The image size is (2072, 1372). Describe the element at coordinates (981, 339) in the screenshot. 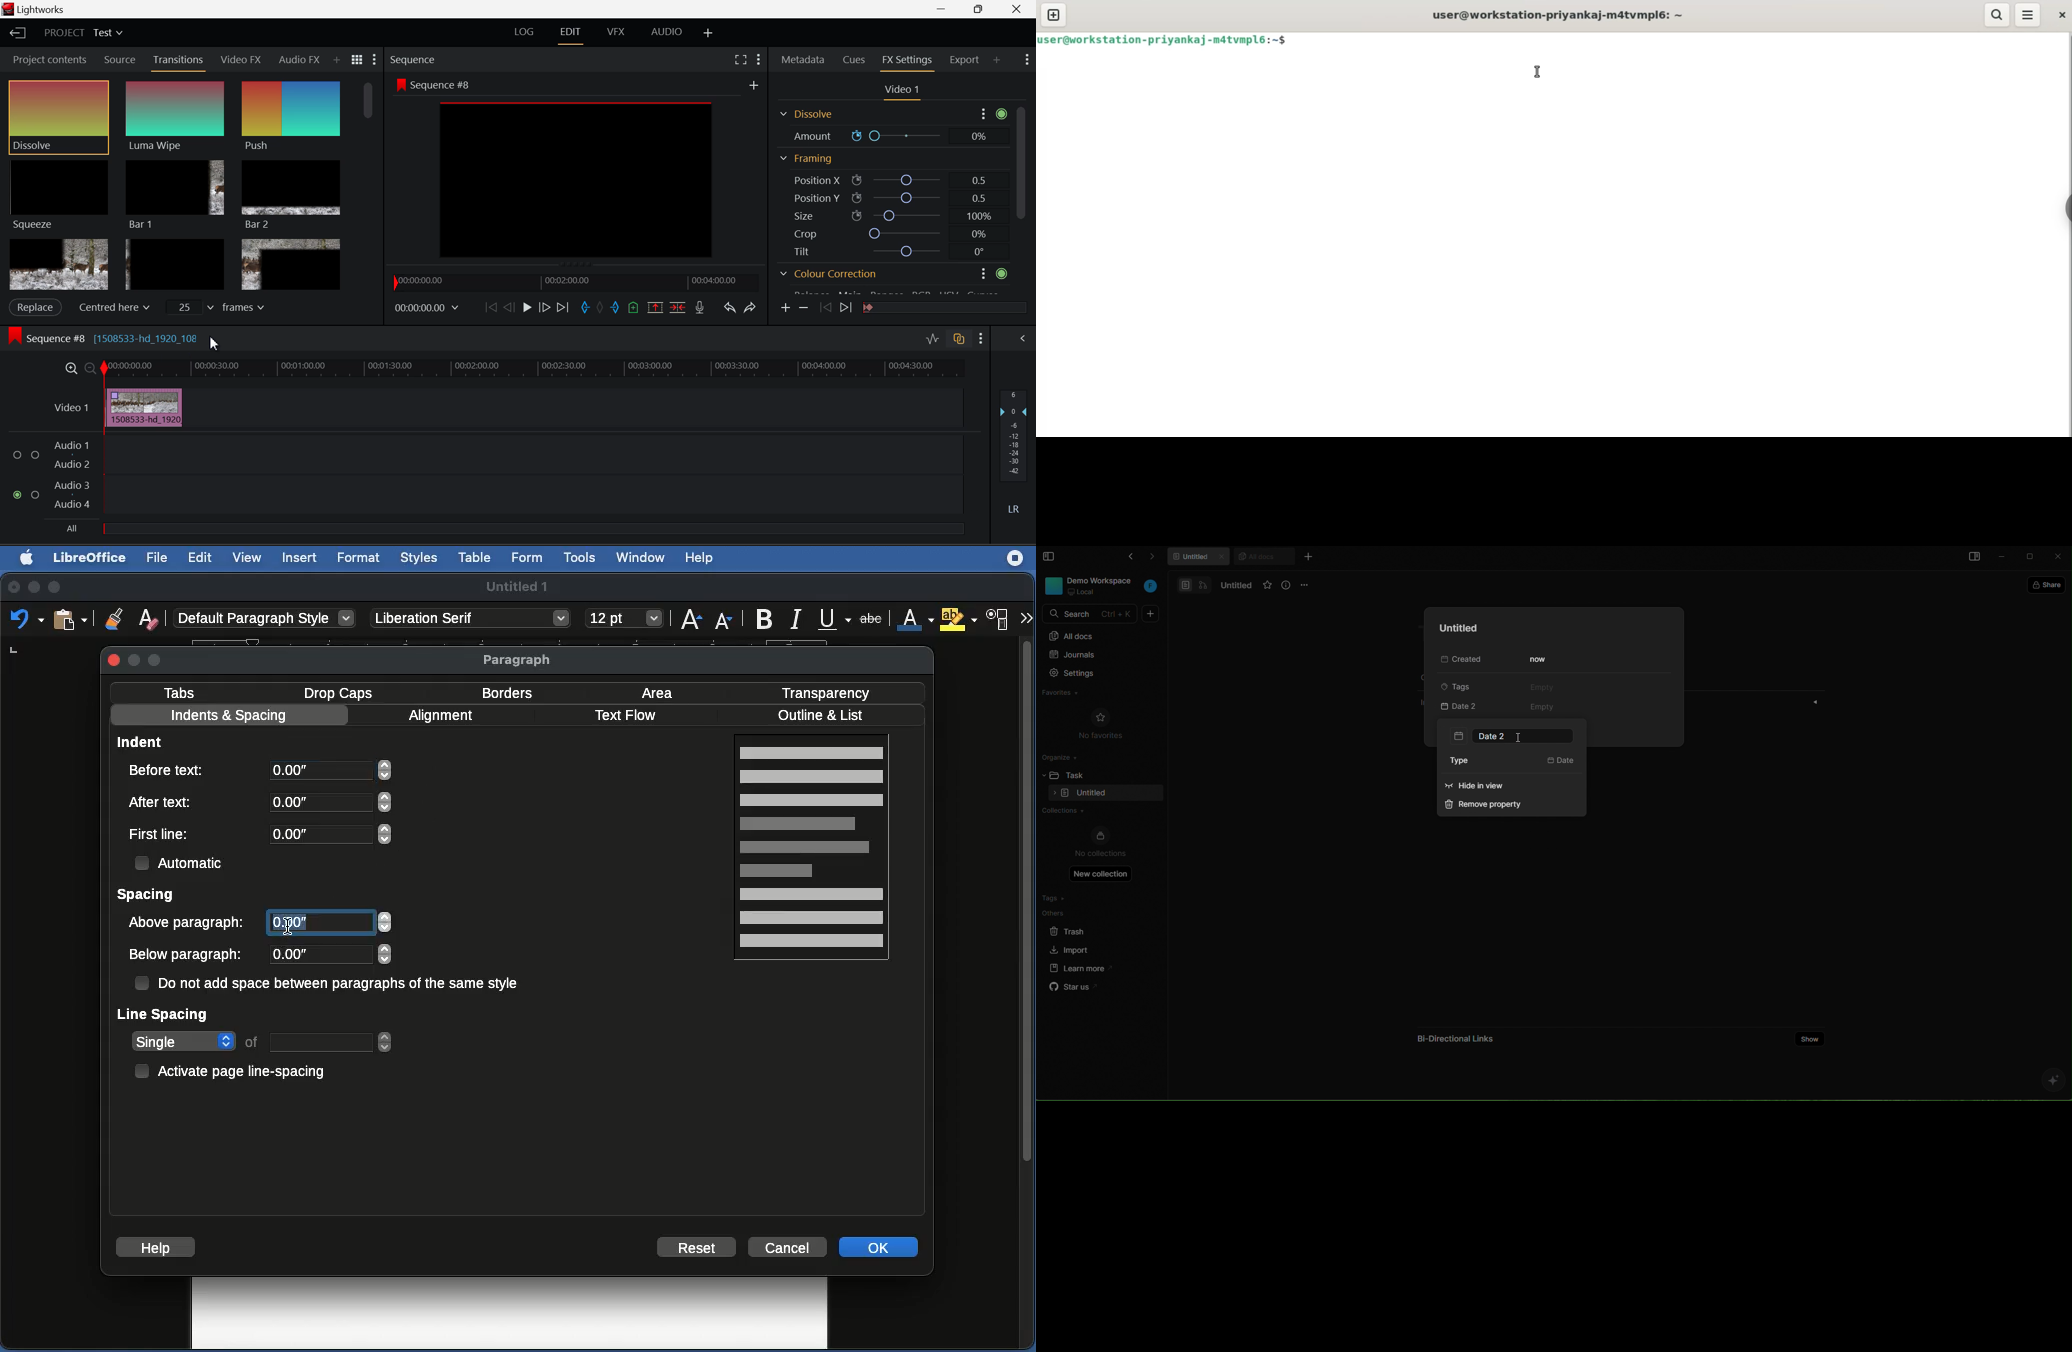

I see `Show Settings` at that location.